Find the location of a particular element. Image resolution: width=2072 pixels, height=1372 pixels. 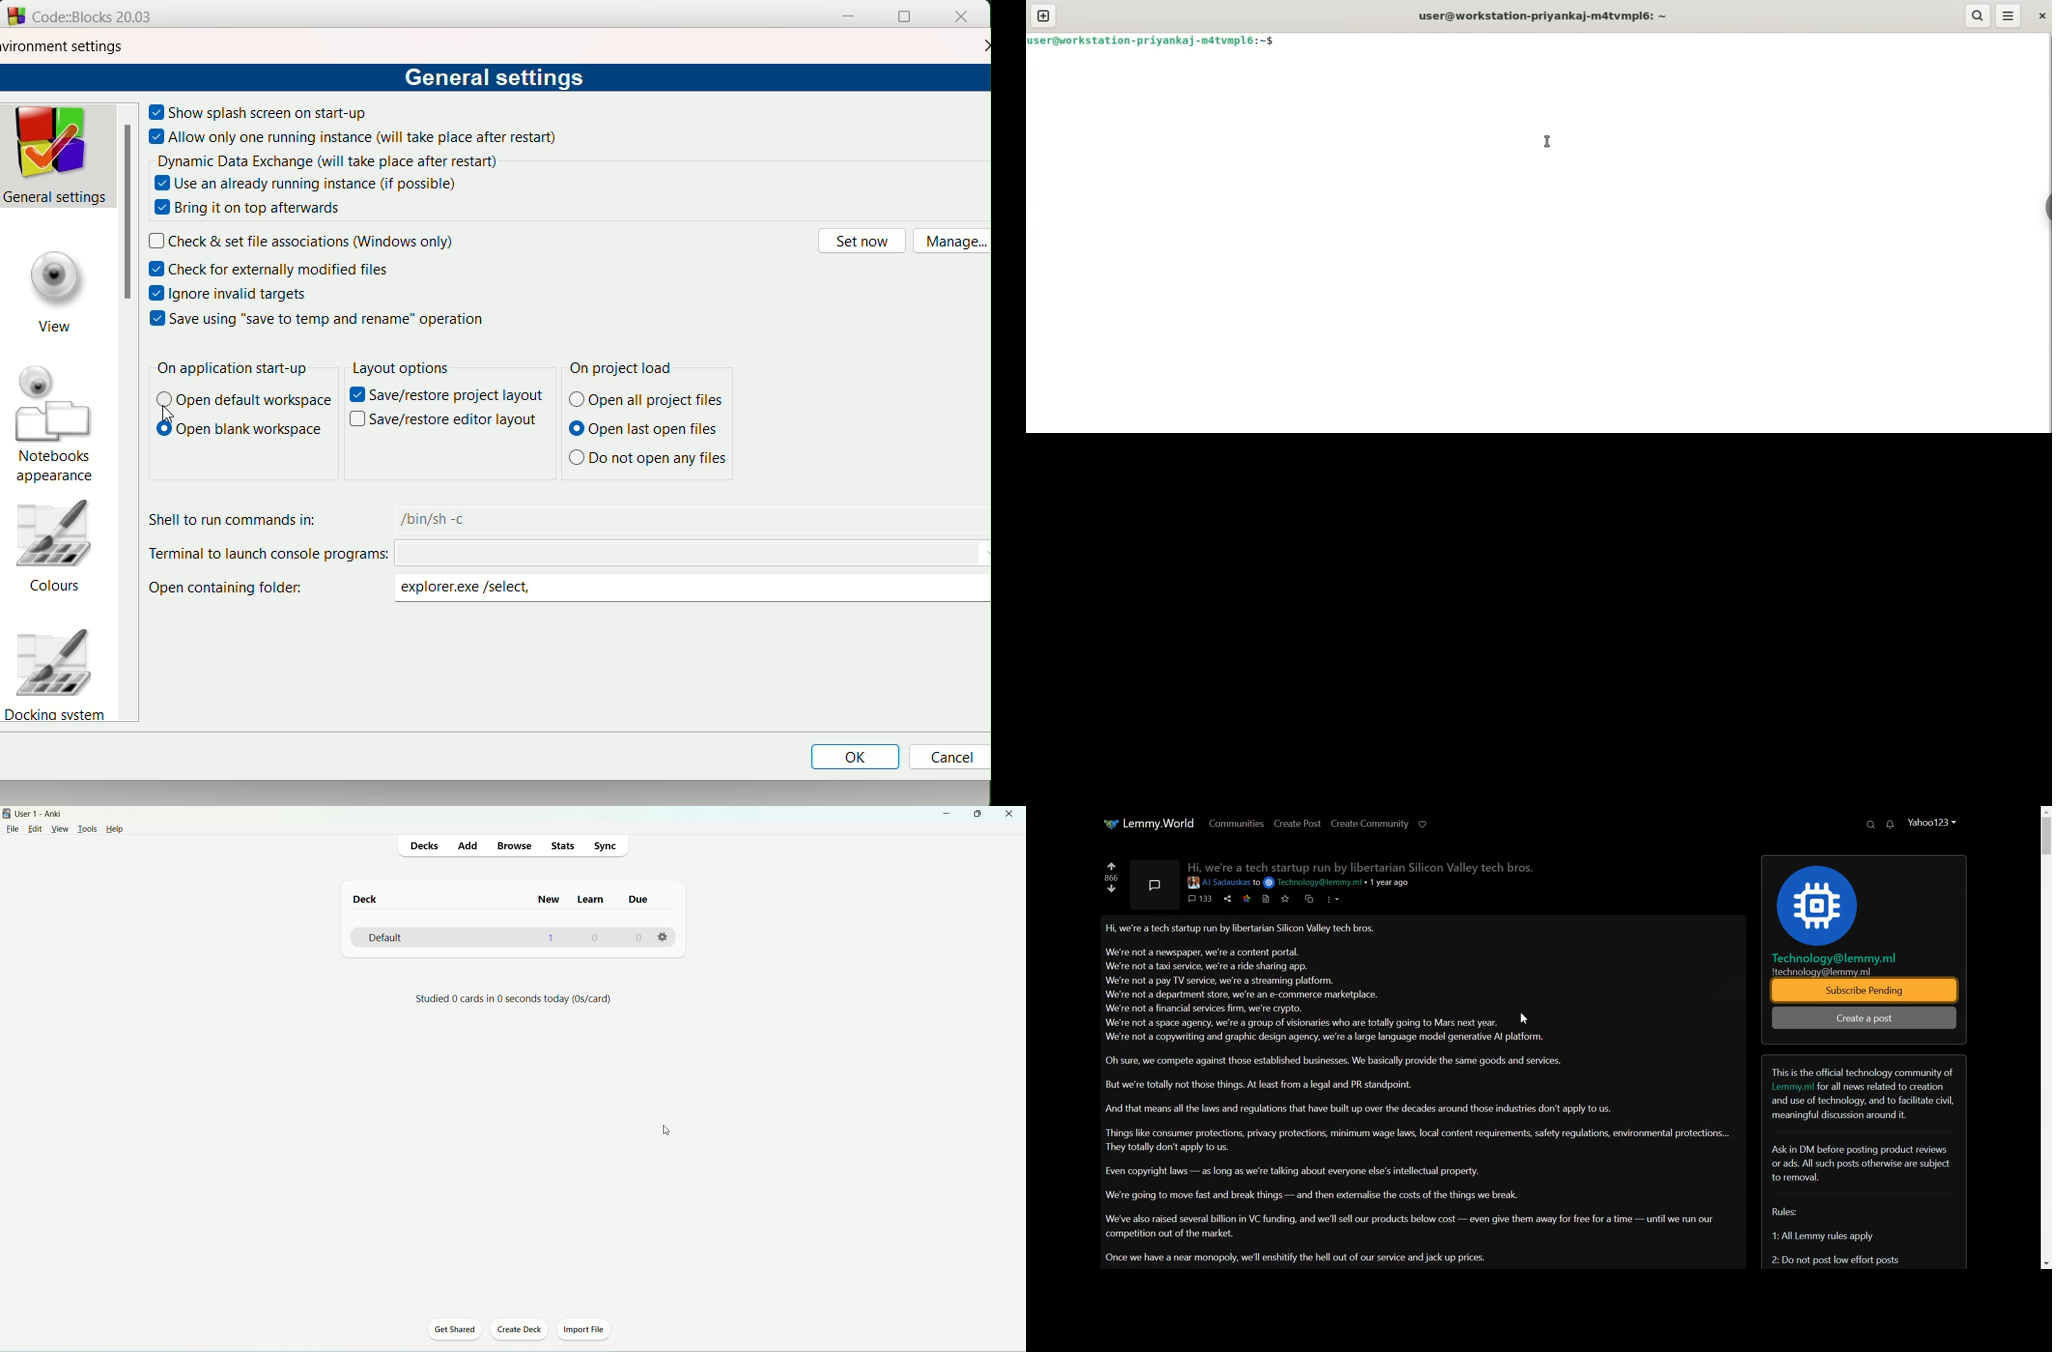

code path is located at coordinates (693, 555).